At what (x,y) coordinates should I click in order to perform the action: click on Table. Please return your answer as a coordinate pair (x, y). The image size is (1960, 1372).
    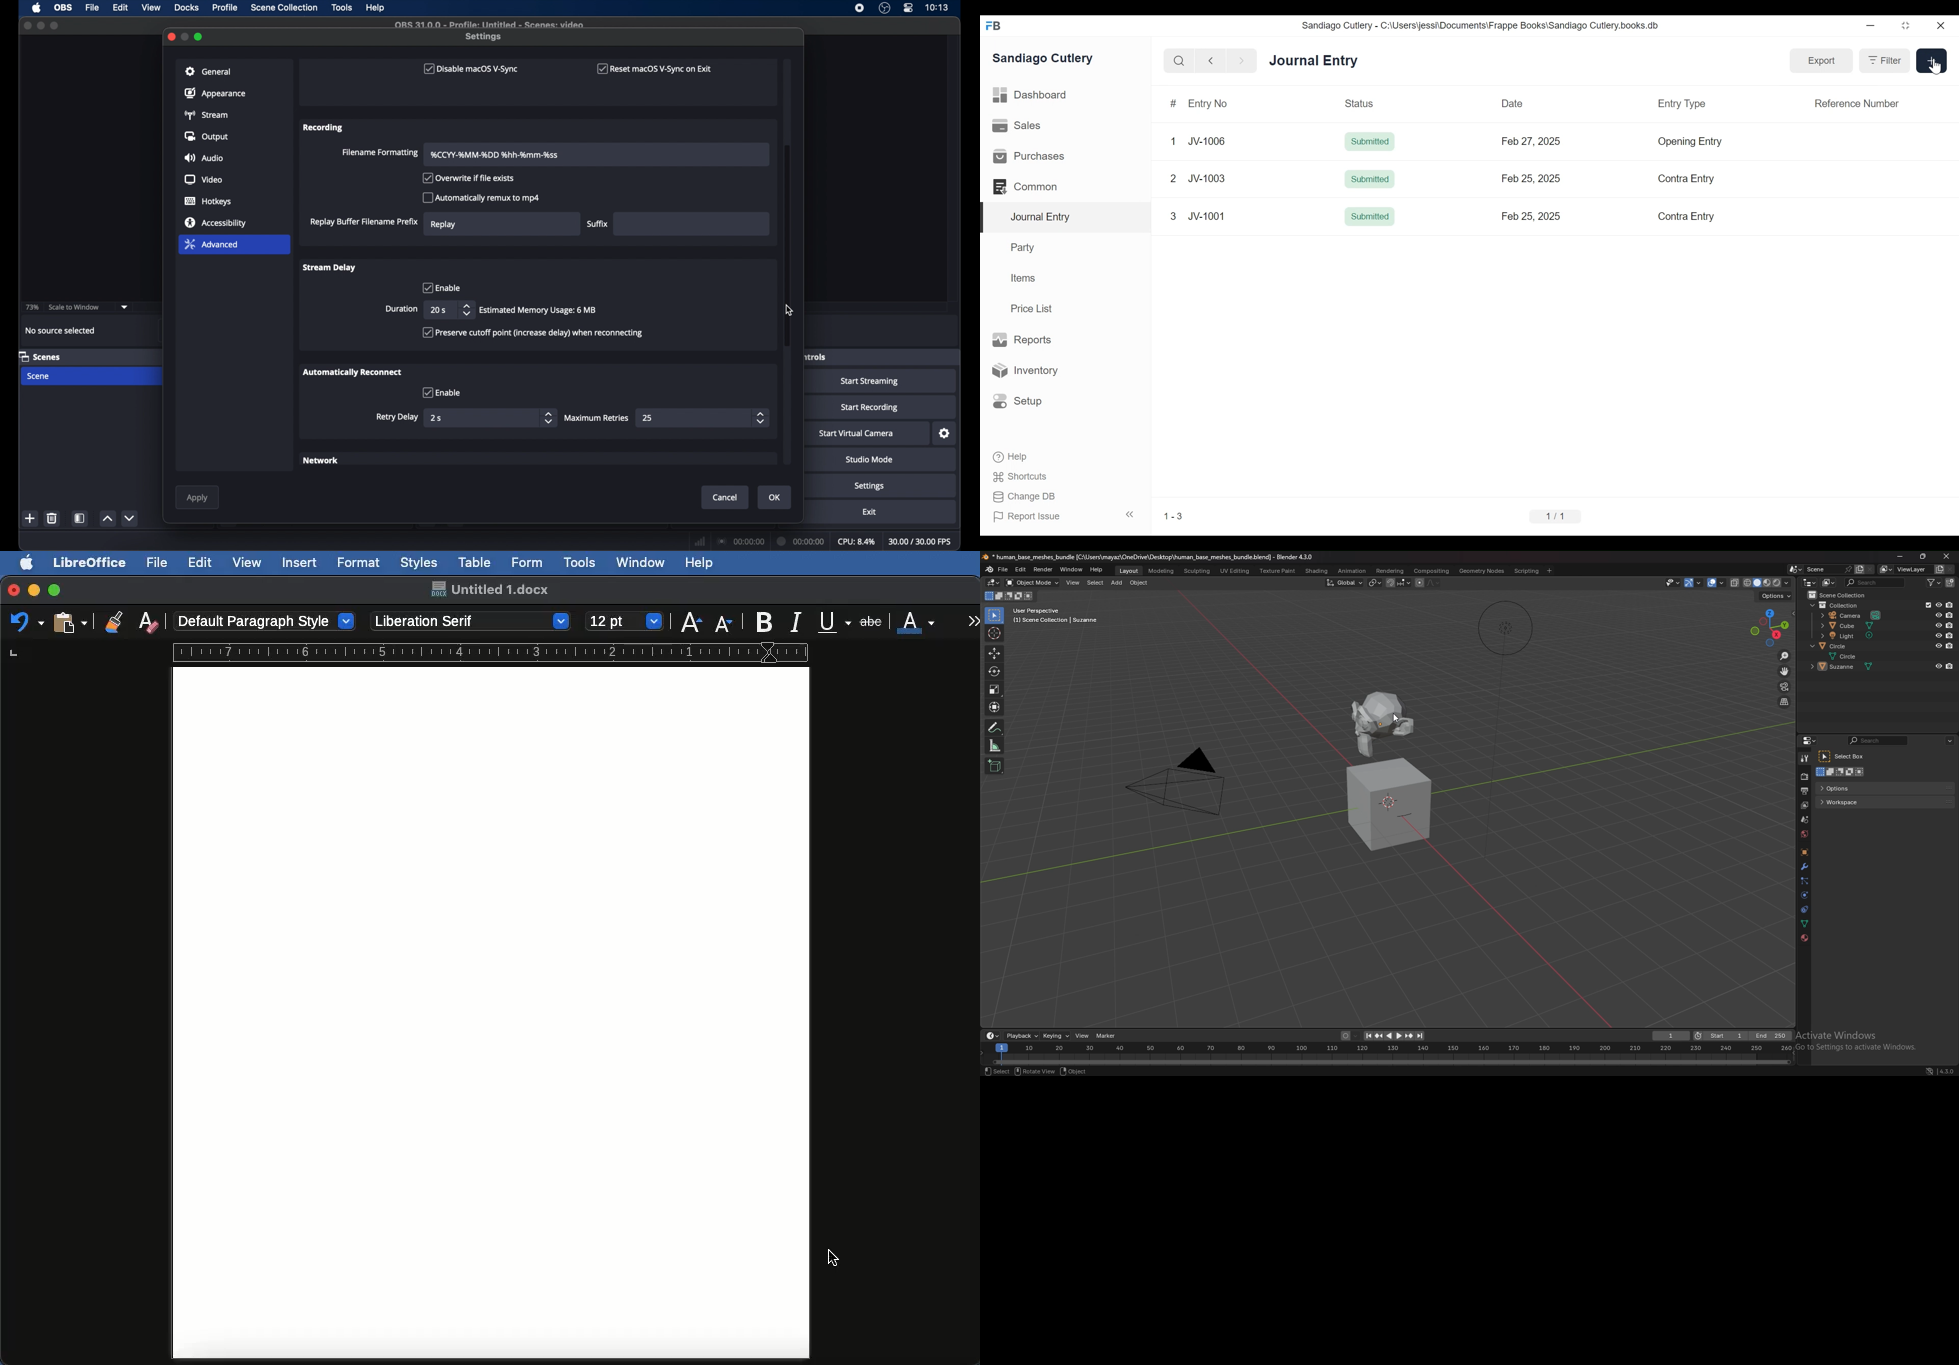
    Looking at the image, I should click on (475, 560).